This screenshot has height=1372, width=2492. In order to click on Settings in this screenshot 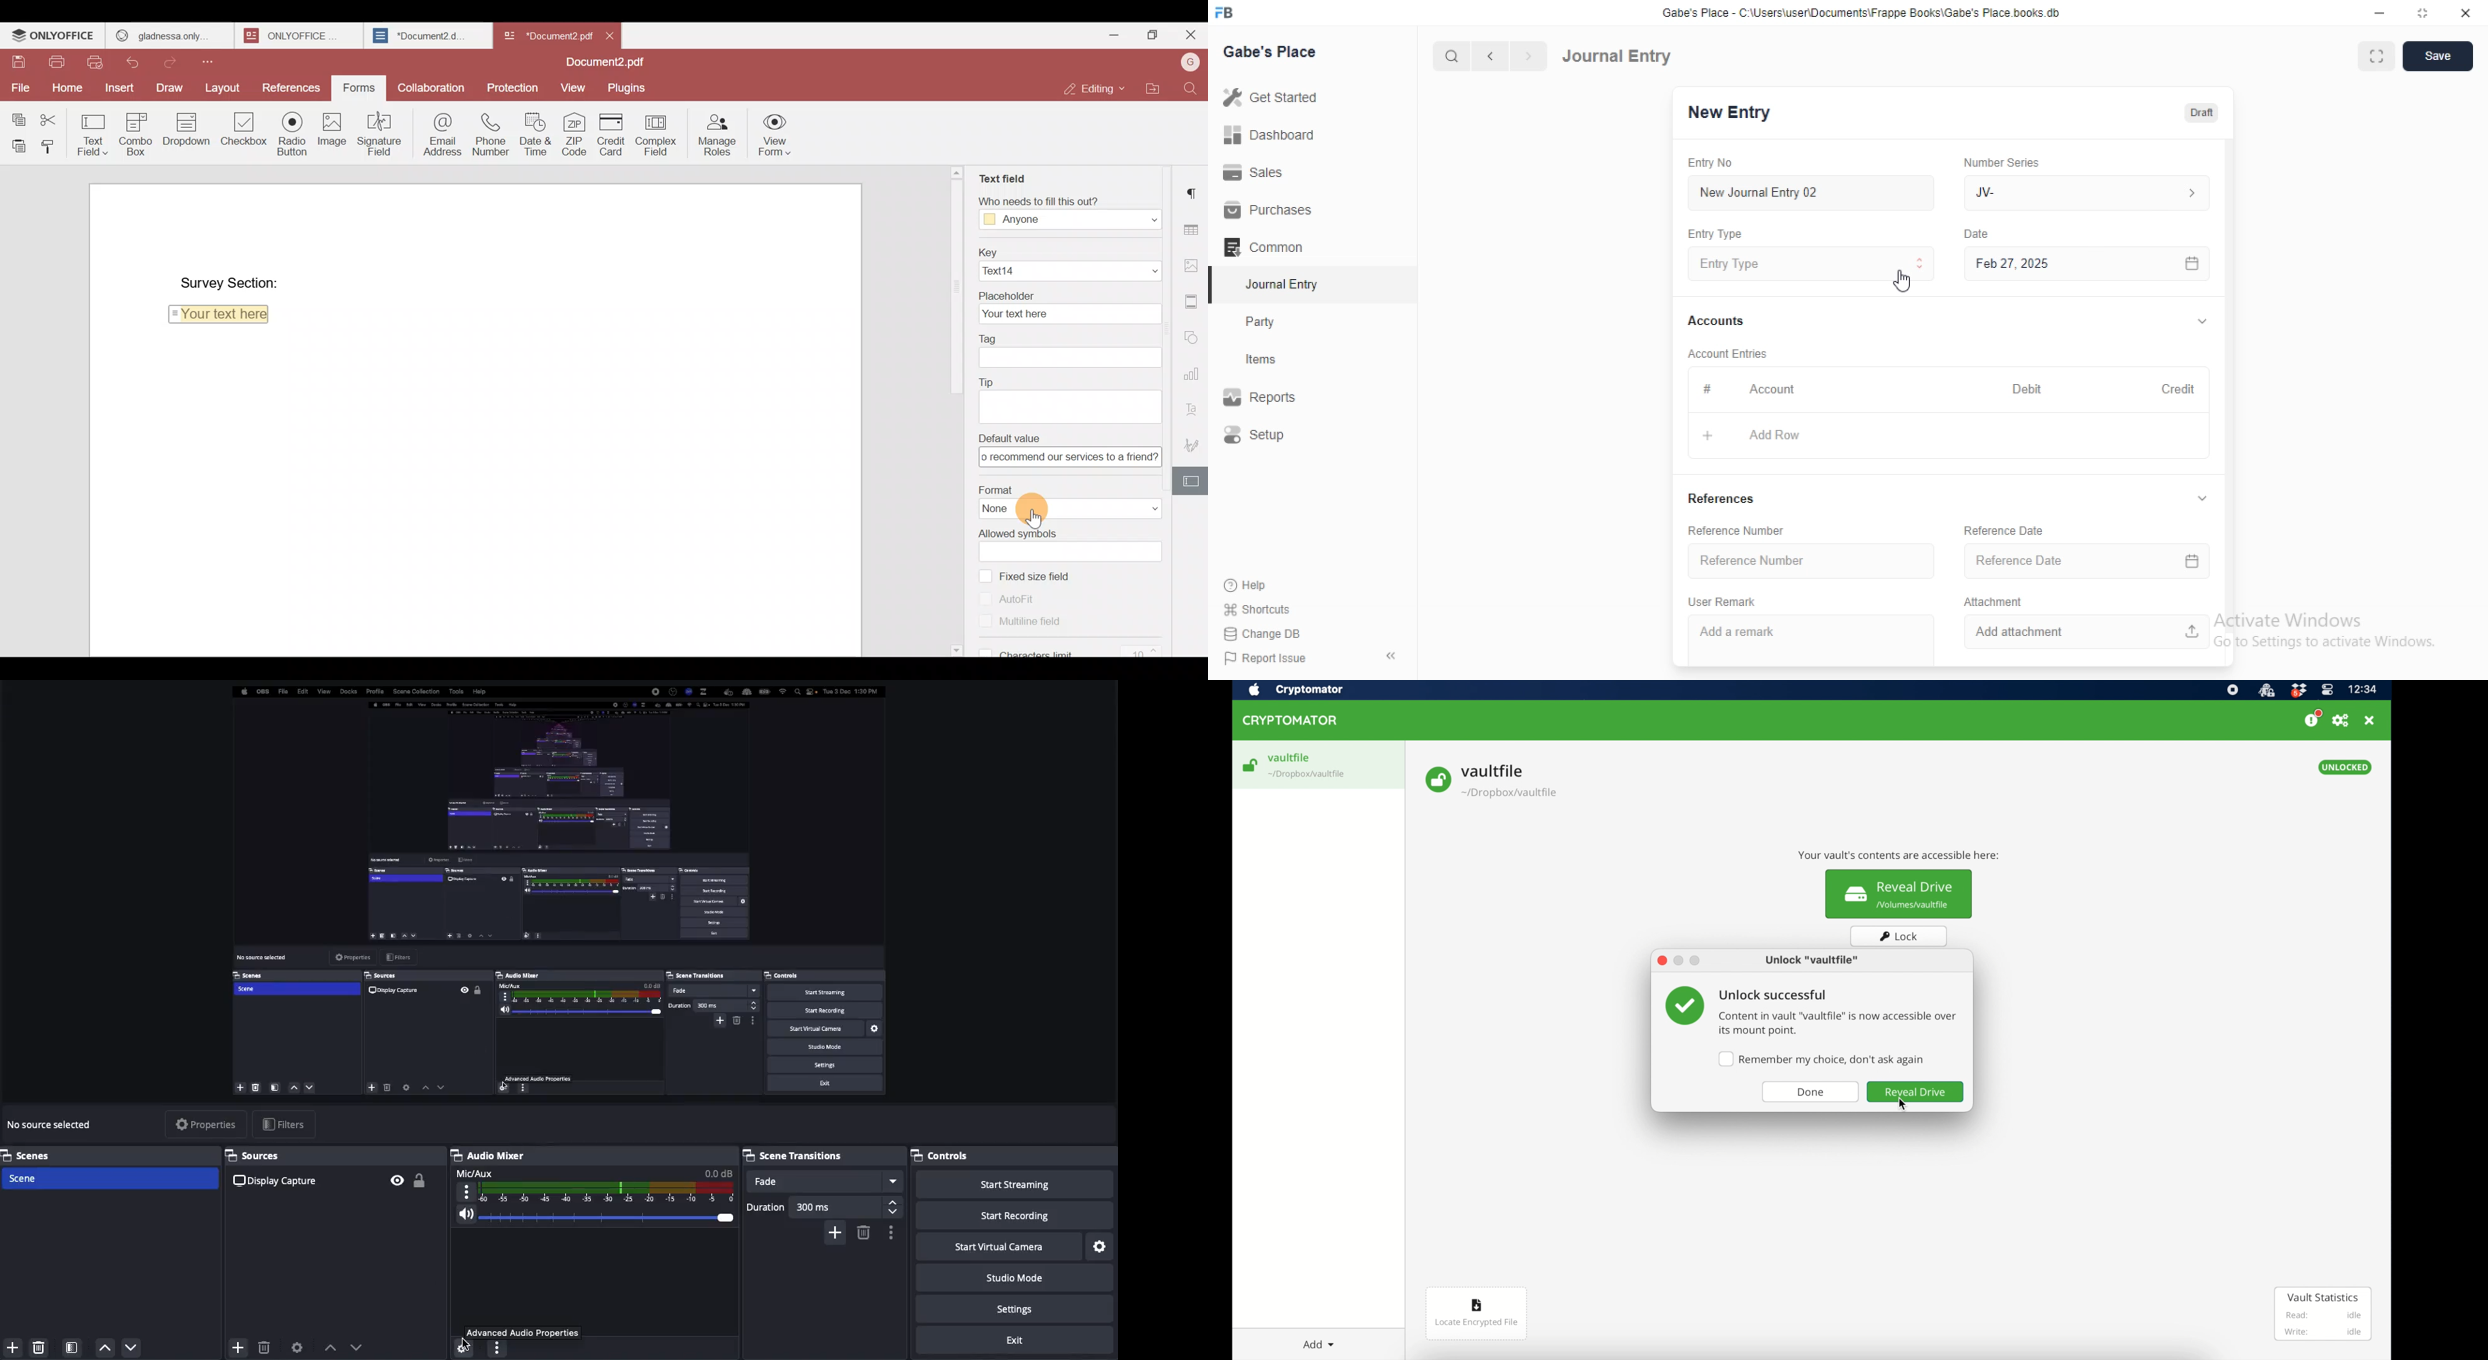, I will do `click(1014, 1308)`.